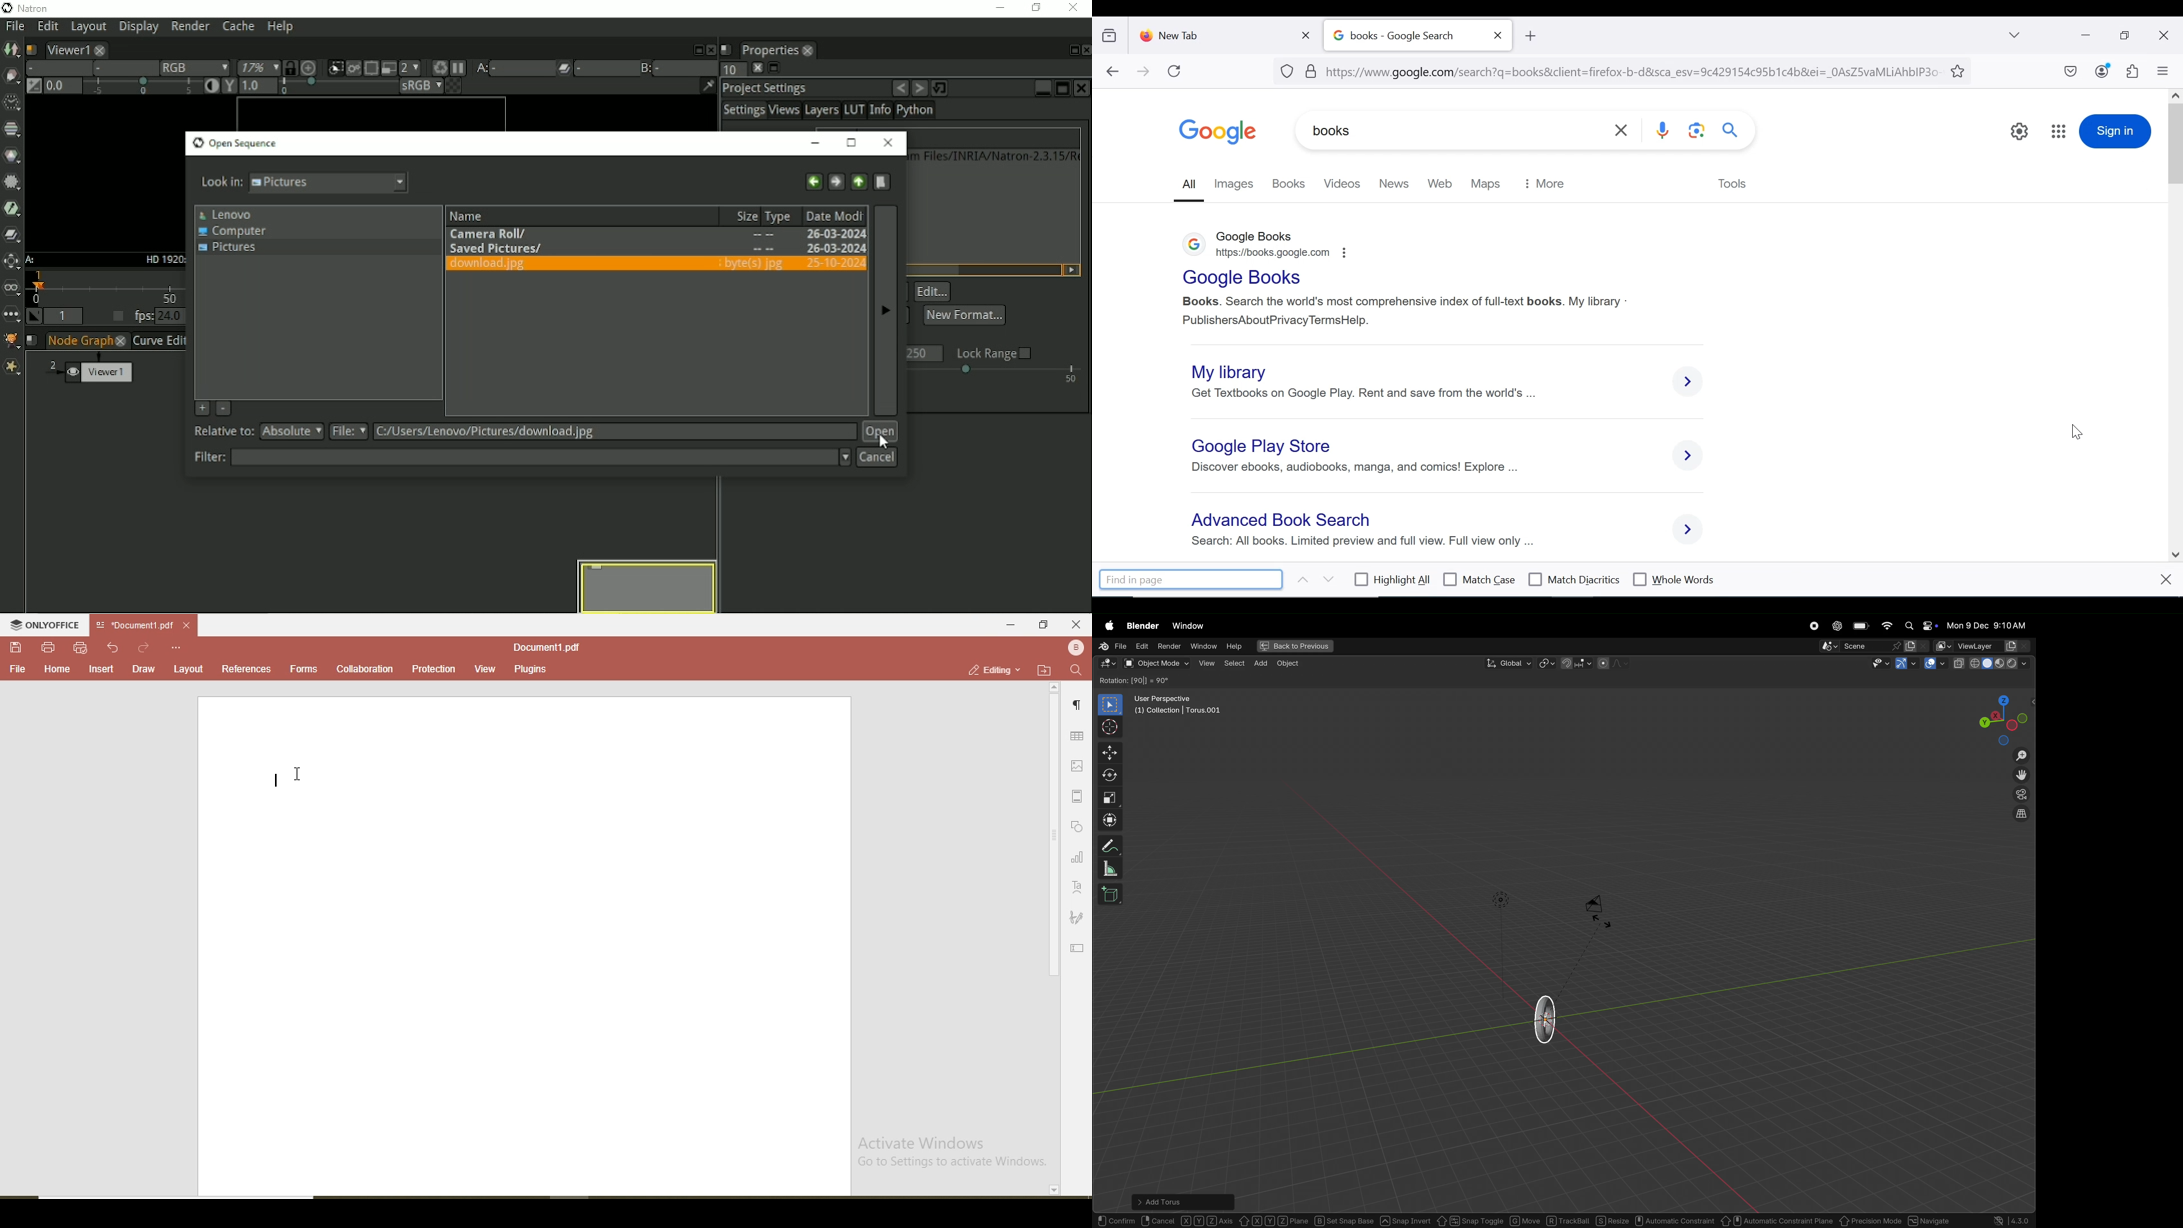 This screenshot has height=1232, width=2184. I want to click on file name, so click(546, 647).